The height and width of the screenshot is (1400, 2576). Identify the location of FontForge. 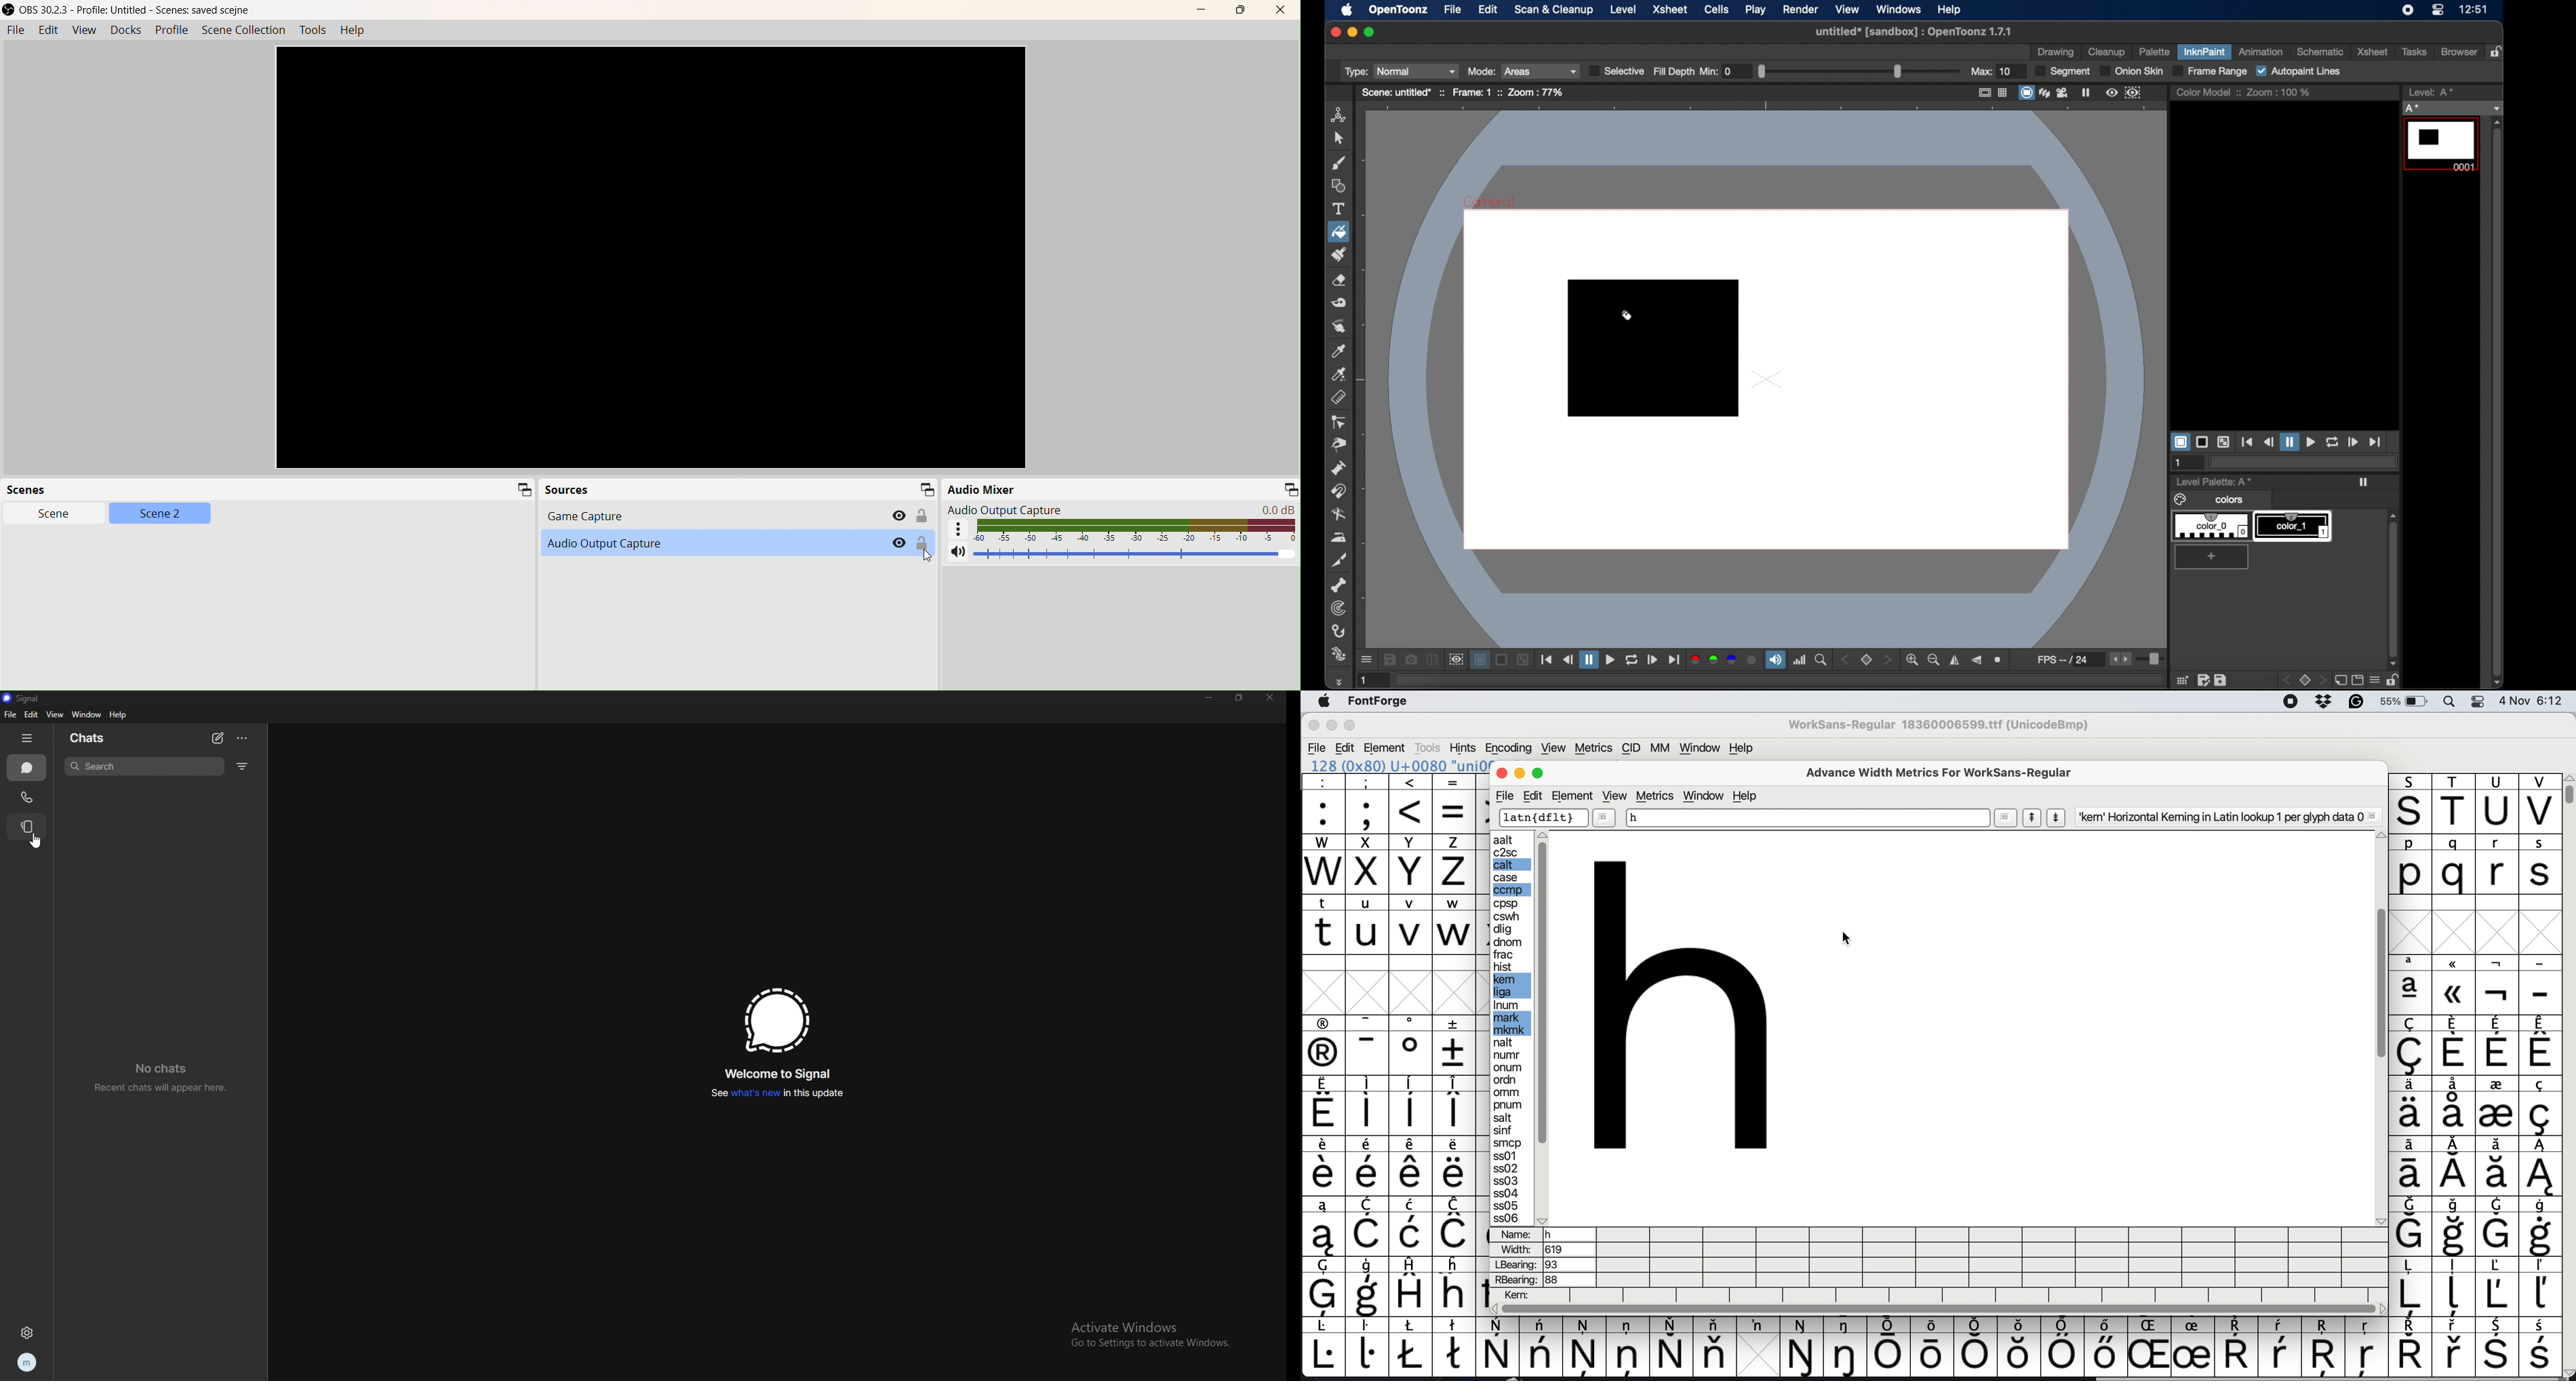
(1380, 702).